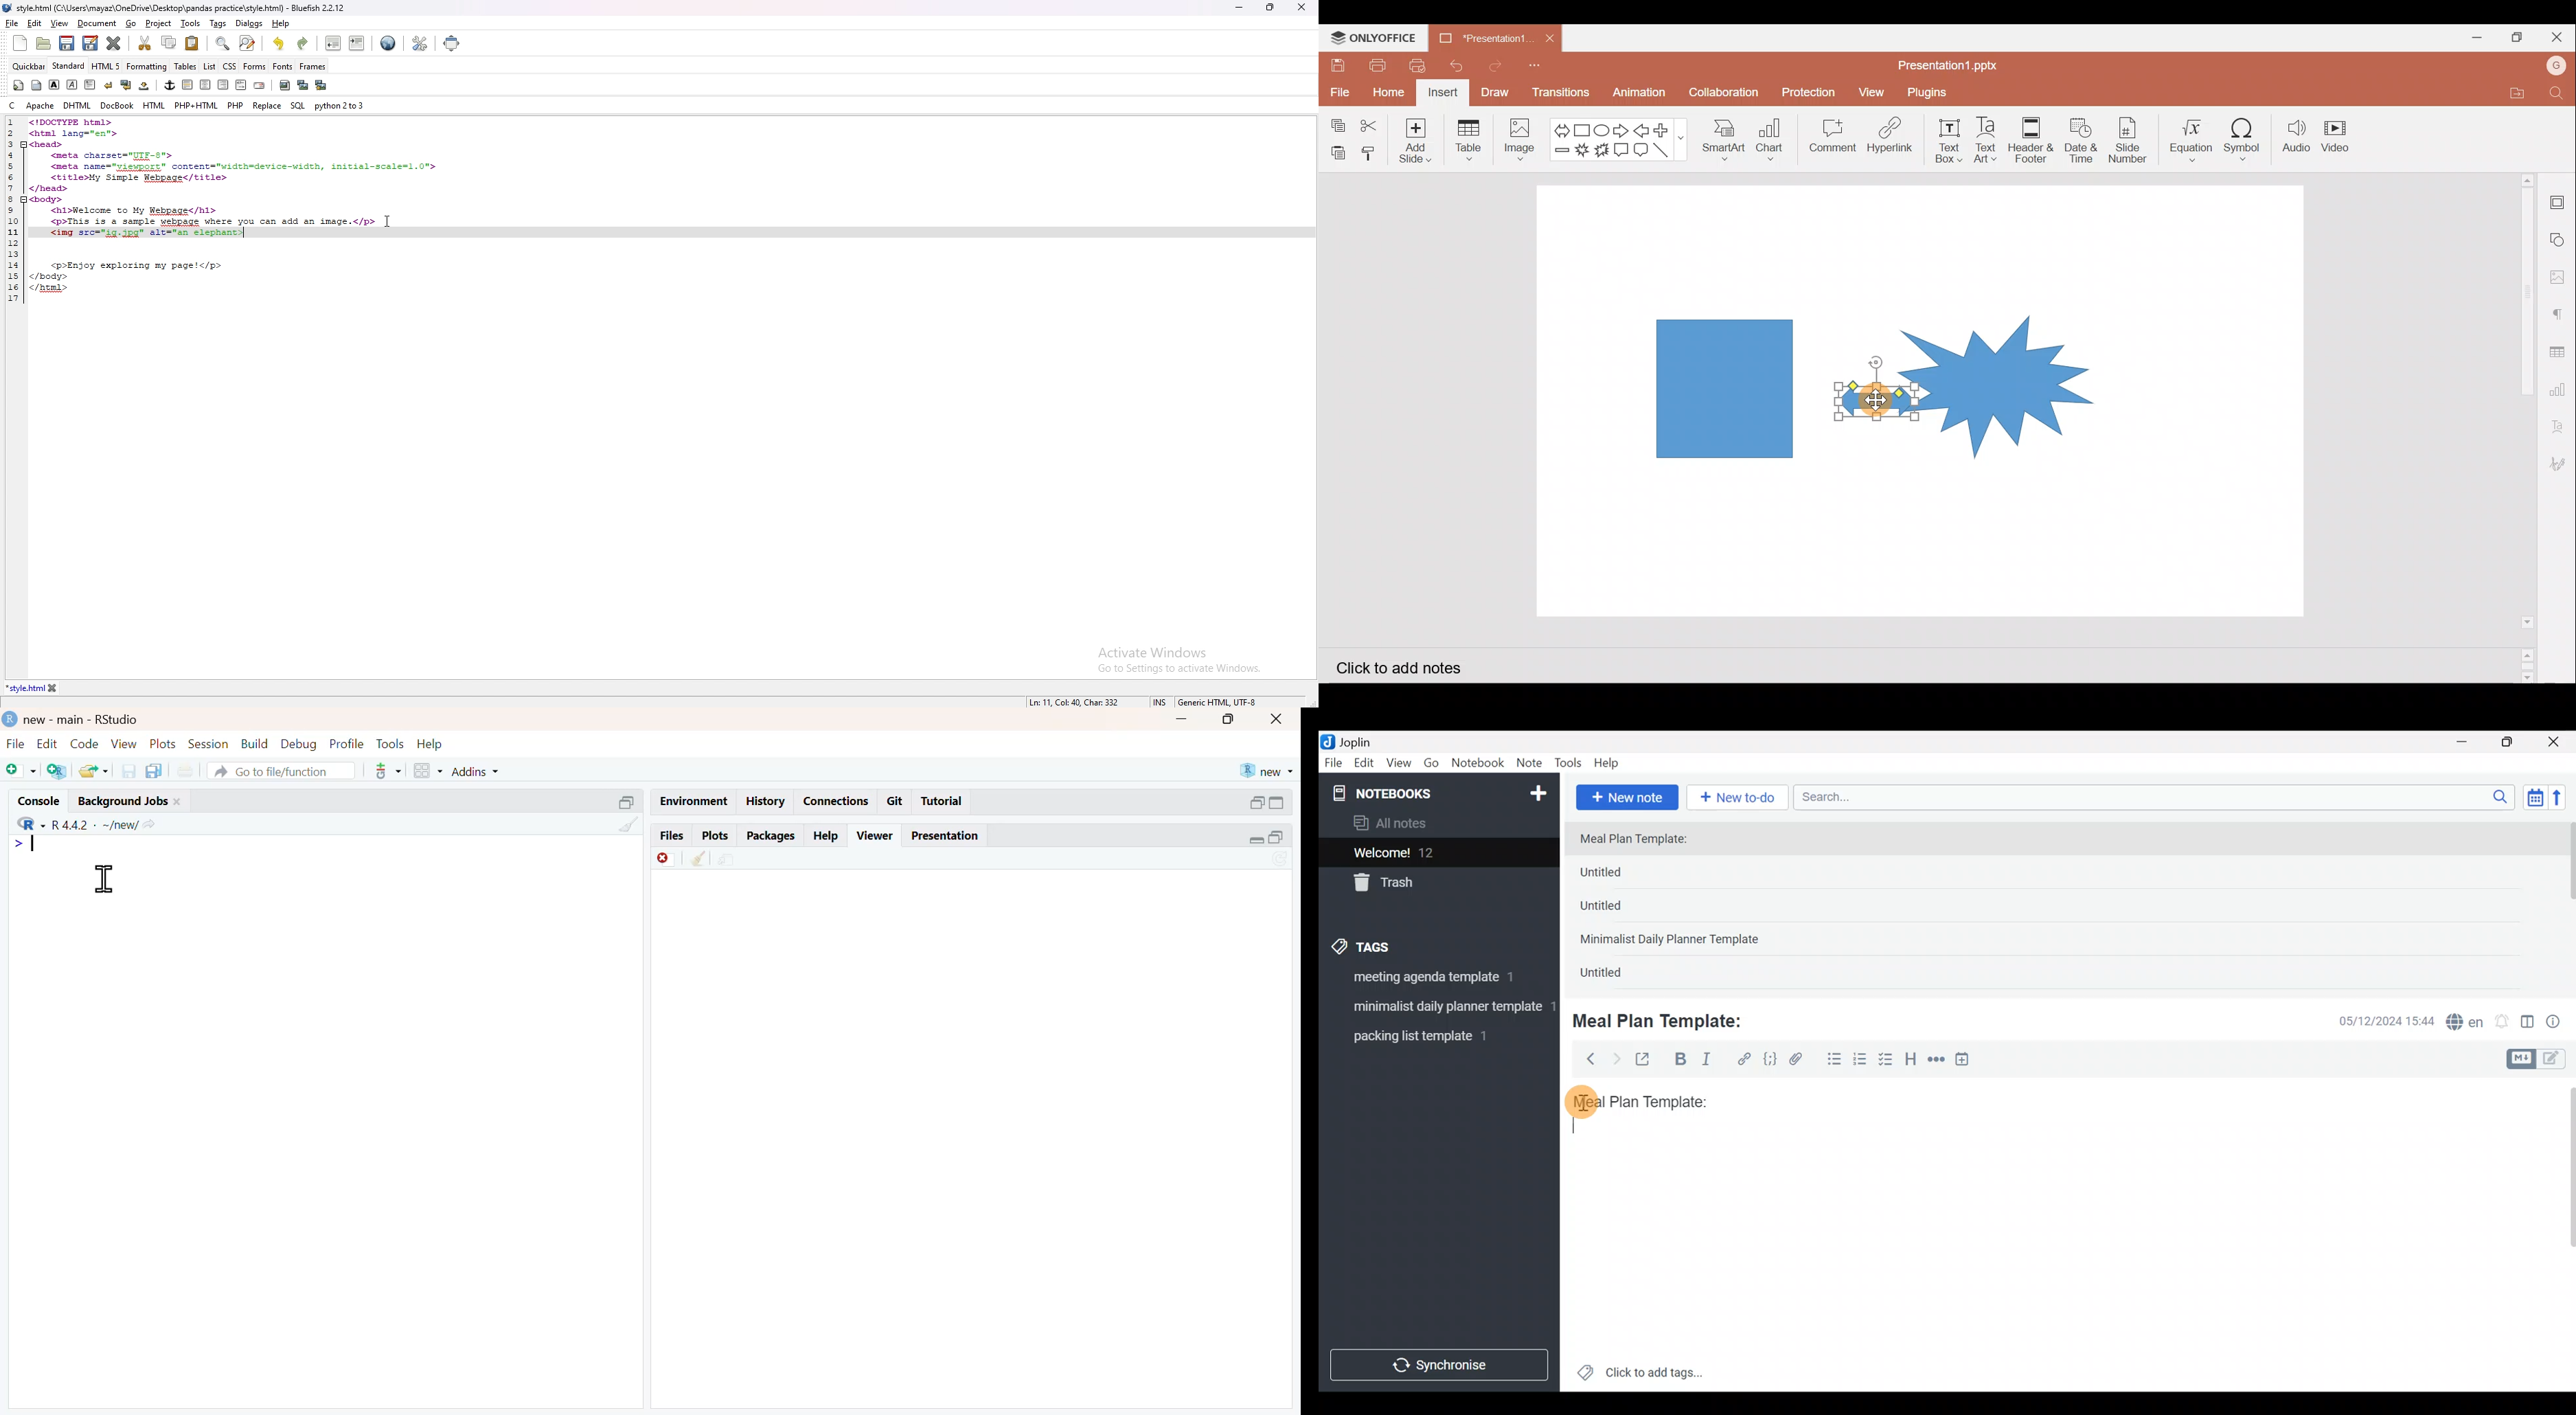 Image resolution: width=2576 pixels, height=1428 pixels. I want to click on Open file location, so click(2513, 90).